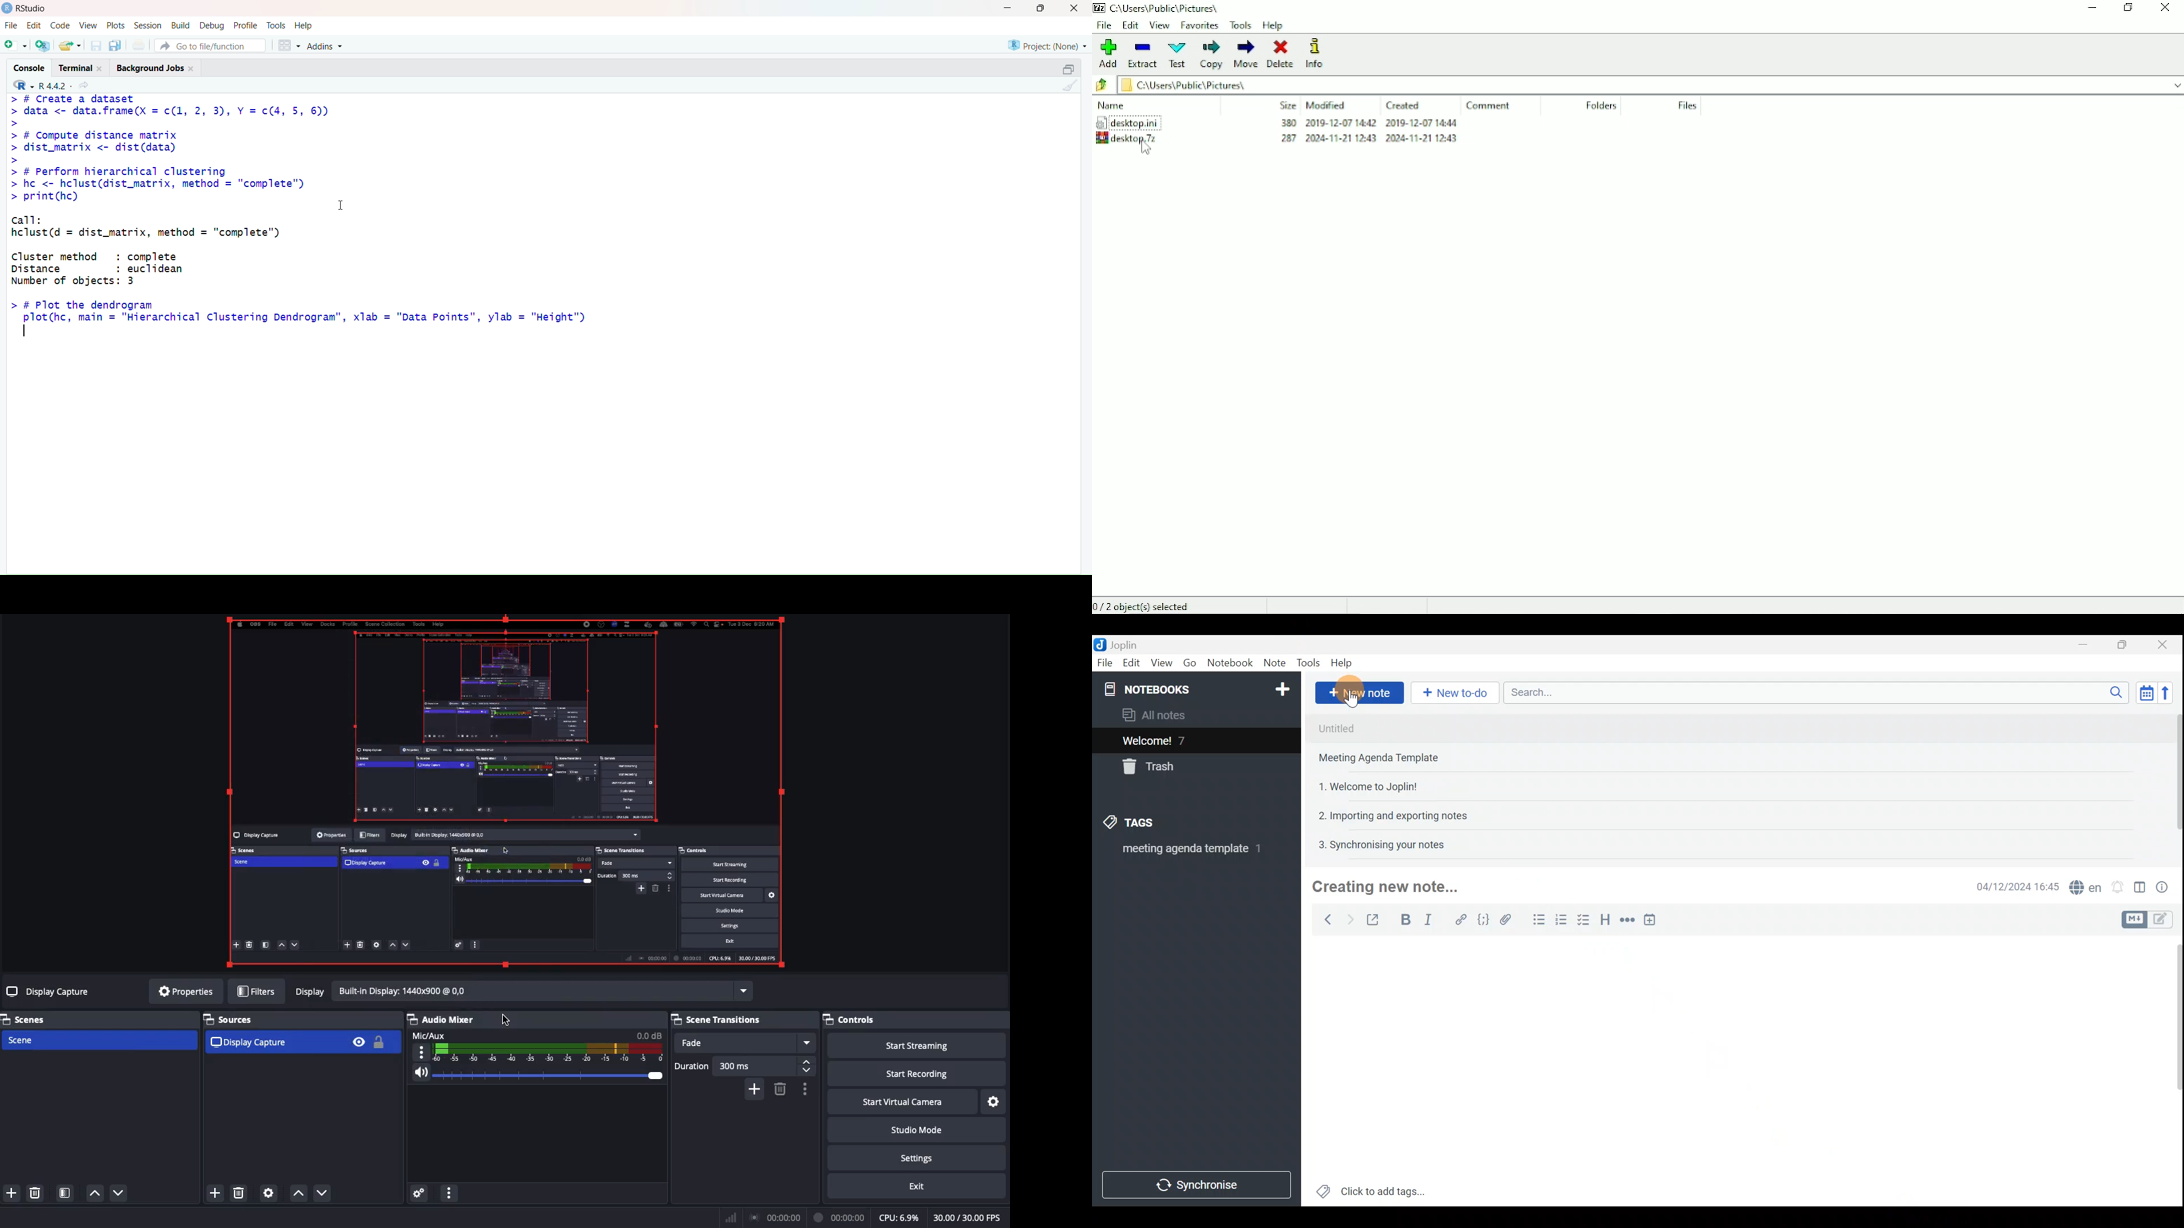 This screenshot has height=1232, width=2184. I want to click on Files, so click(1688, 105).